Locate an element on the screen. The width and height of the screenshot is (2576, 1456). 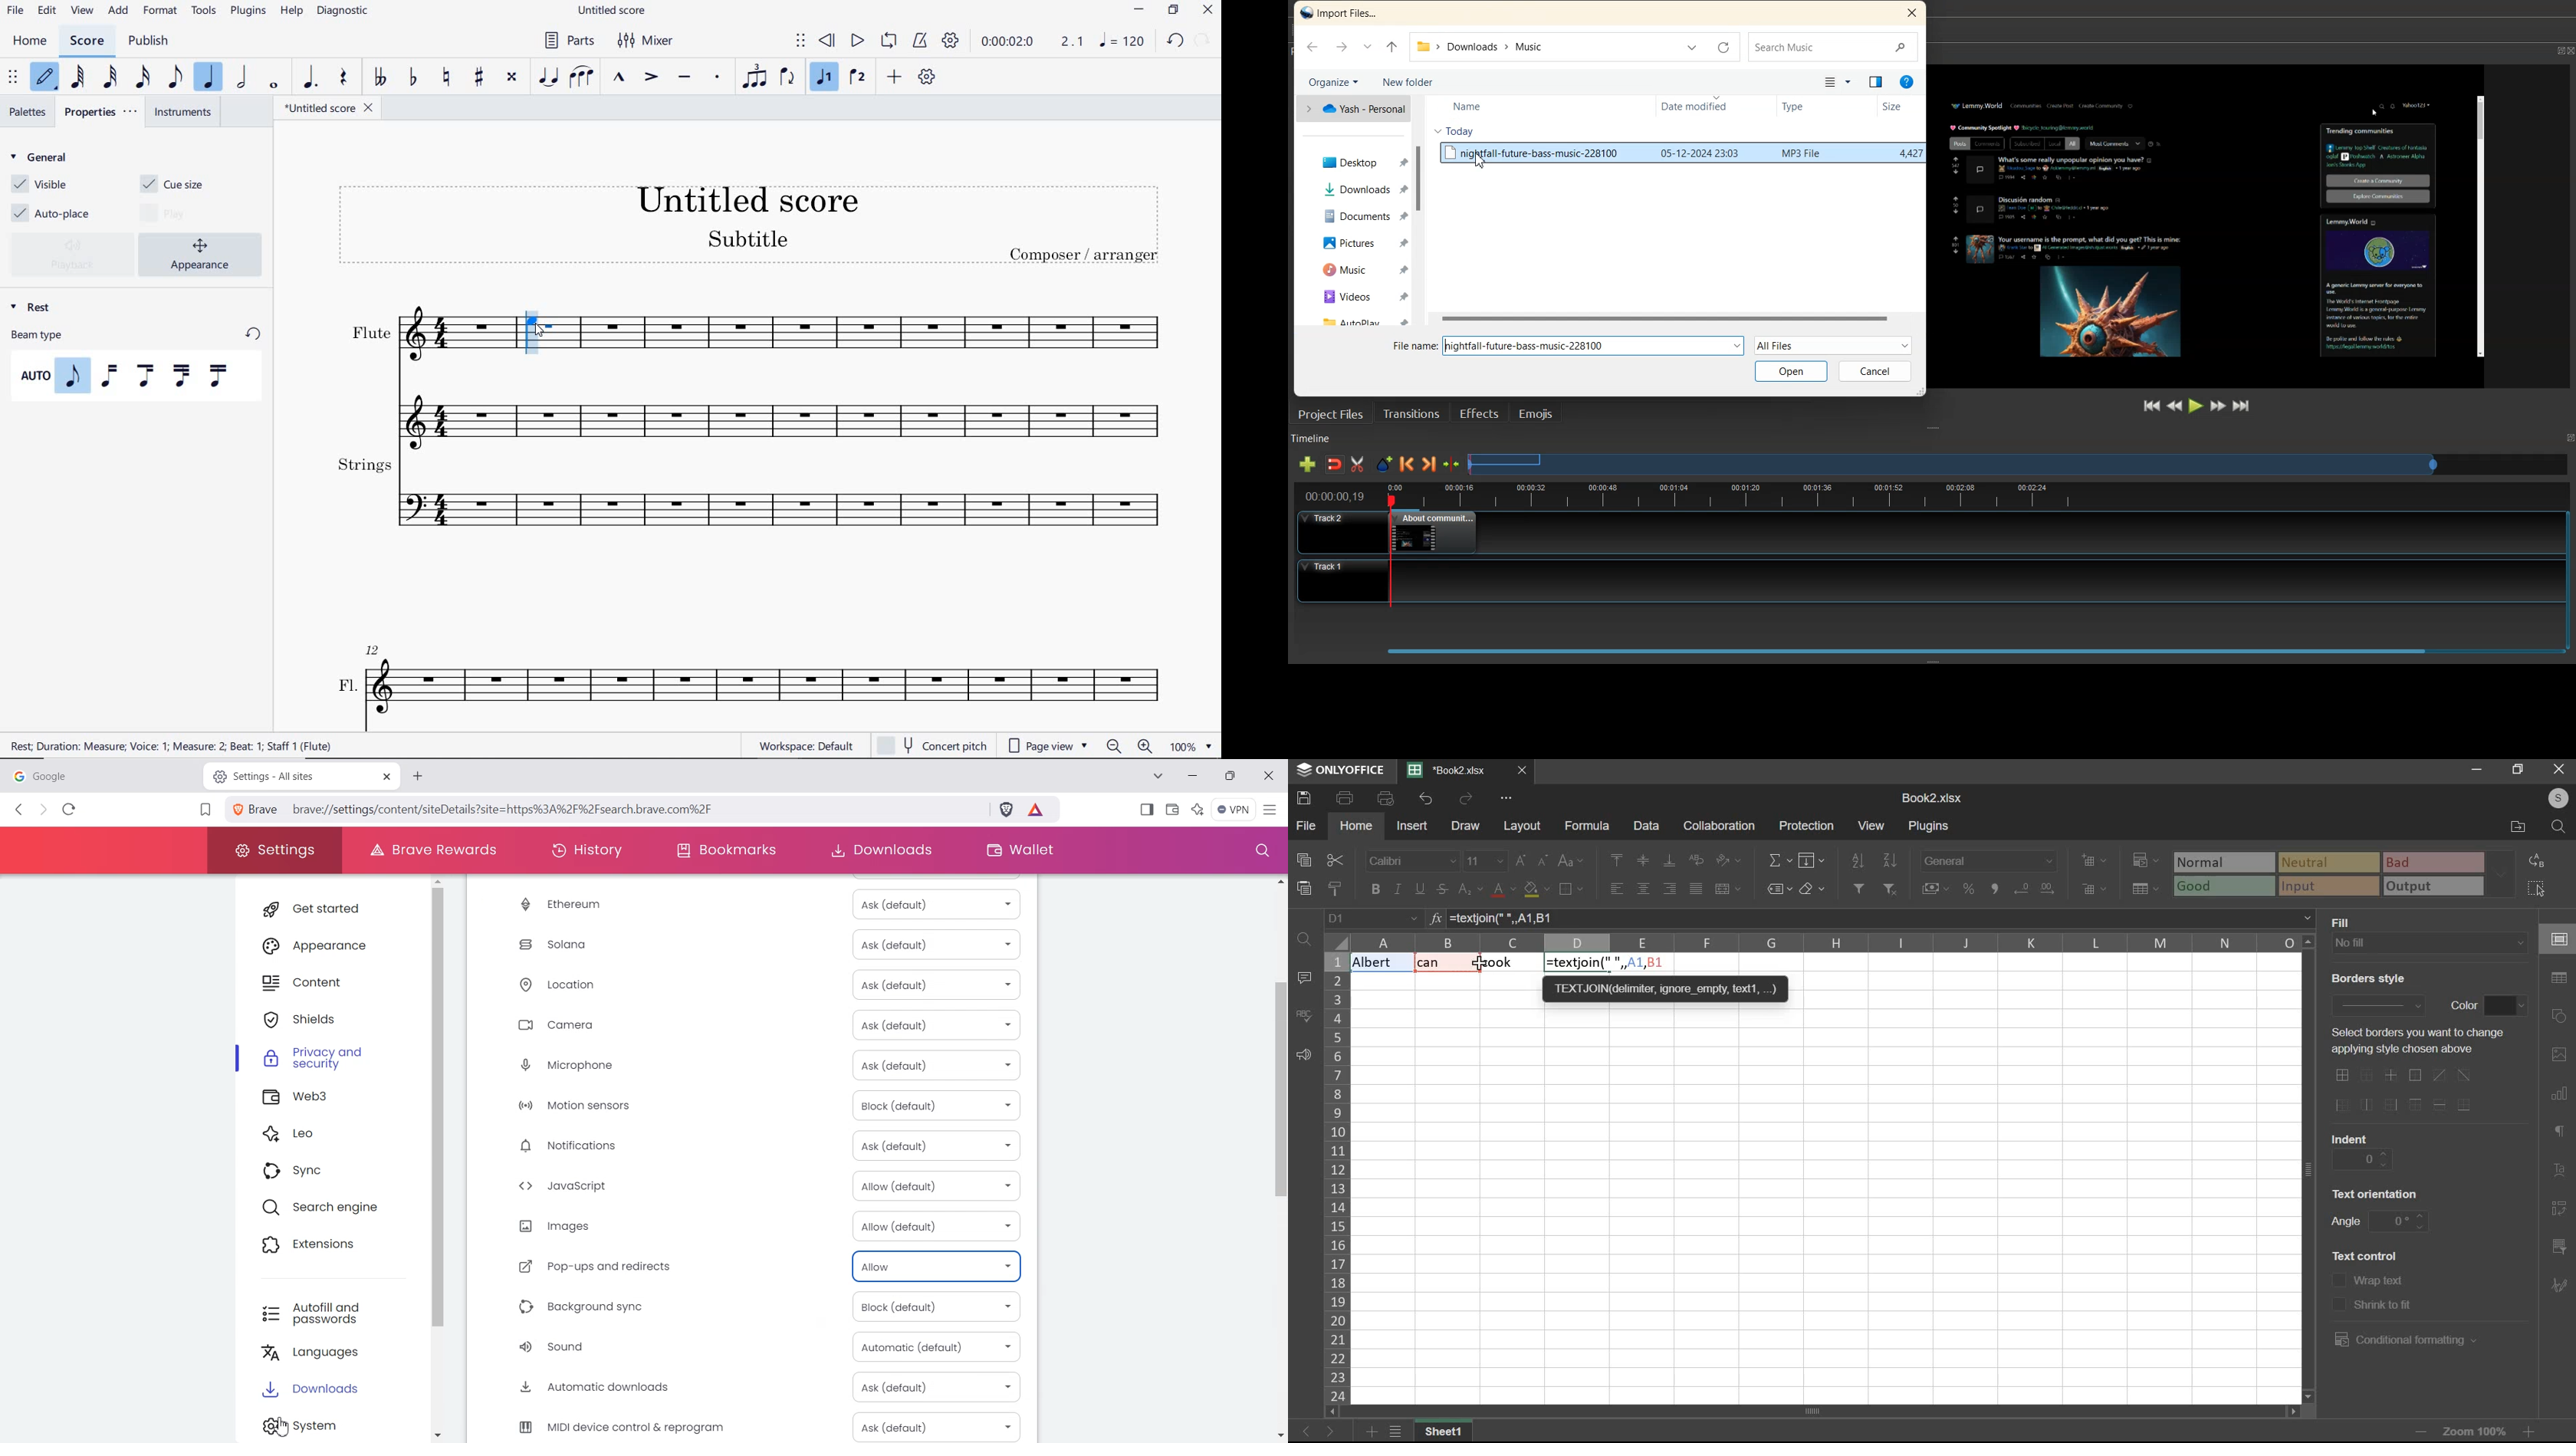
FILE NAME is located at coordinates (328, 108).